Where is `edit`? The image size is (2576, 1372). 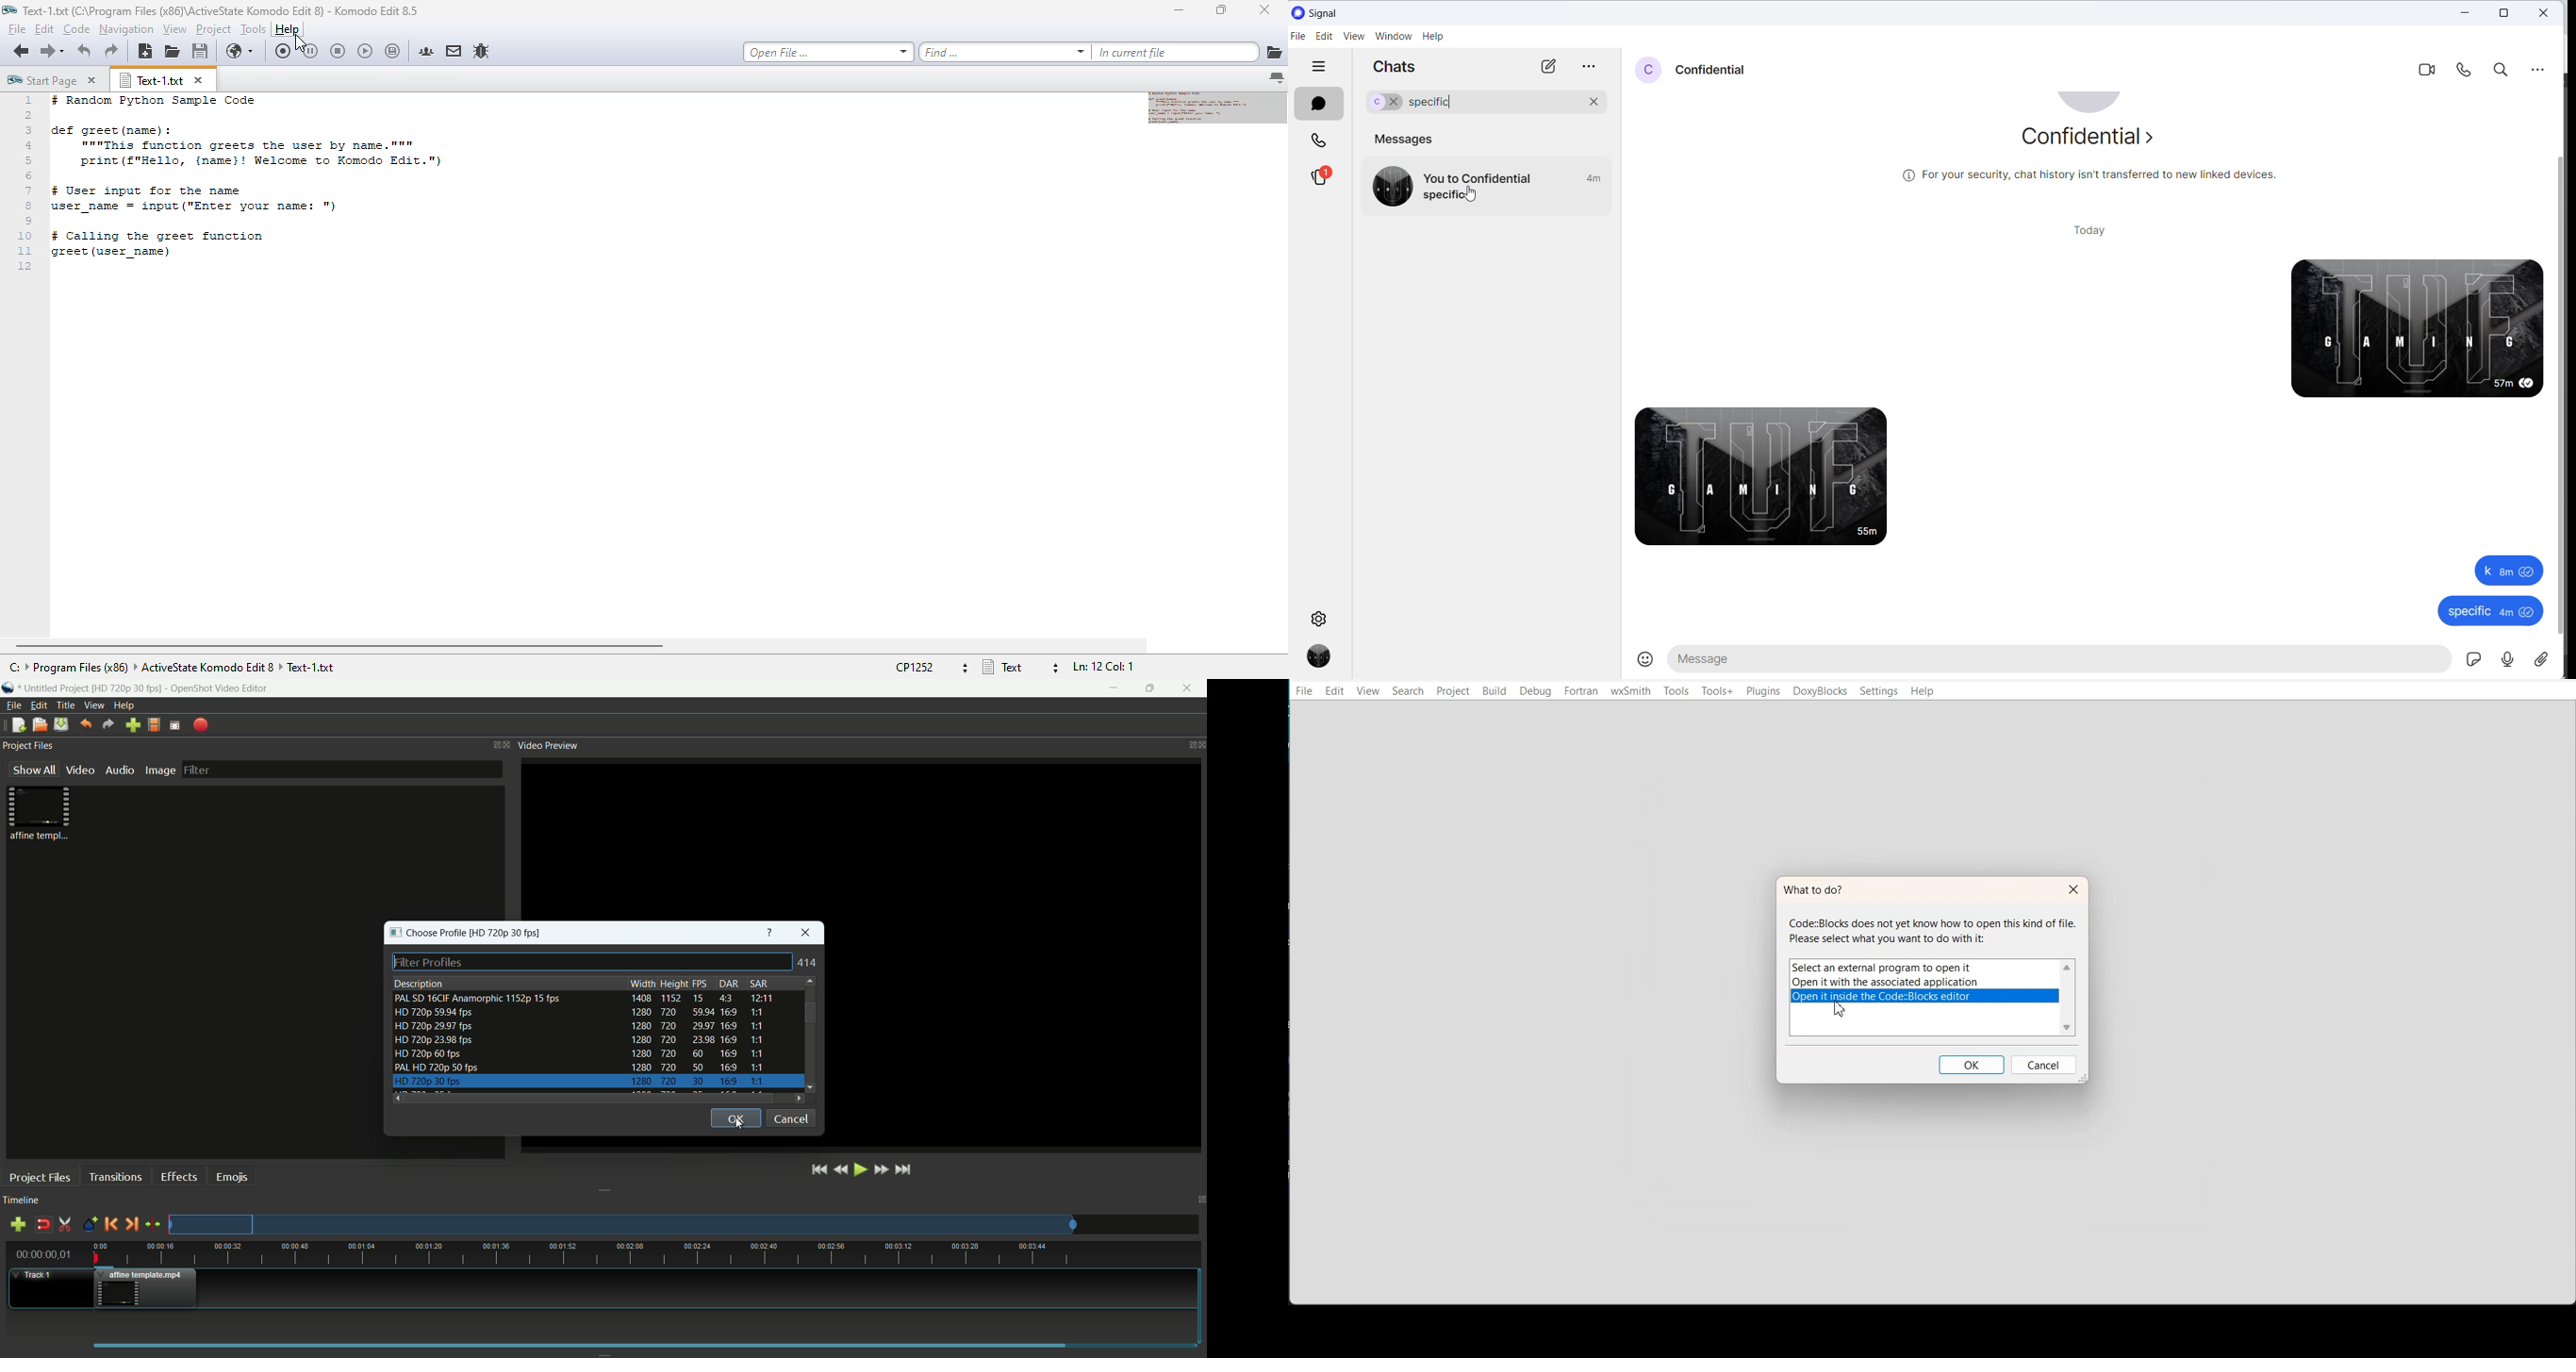 edit is located at coordinates (1324, 37).